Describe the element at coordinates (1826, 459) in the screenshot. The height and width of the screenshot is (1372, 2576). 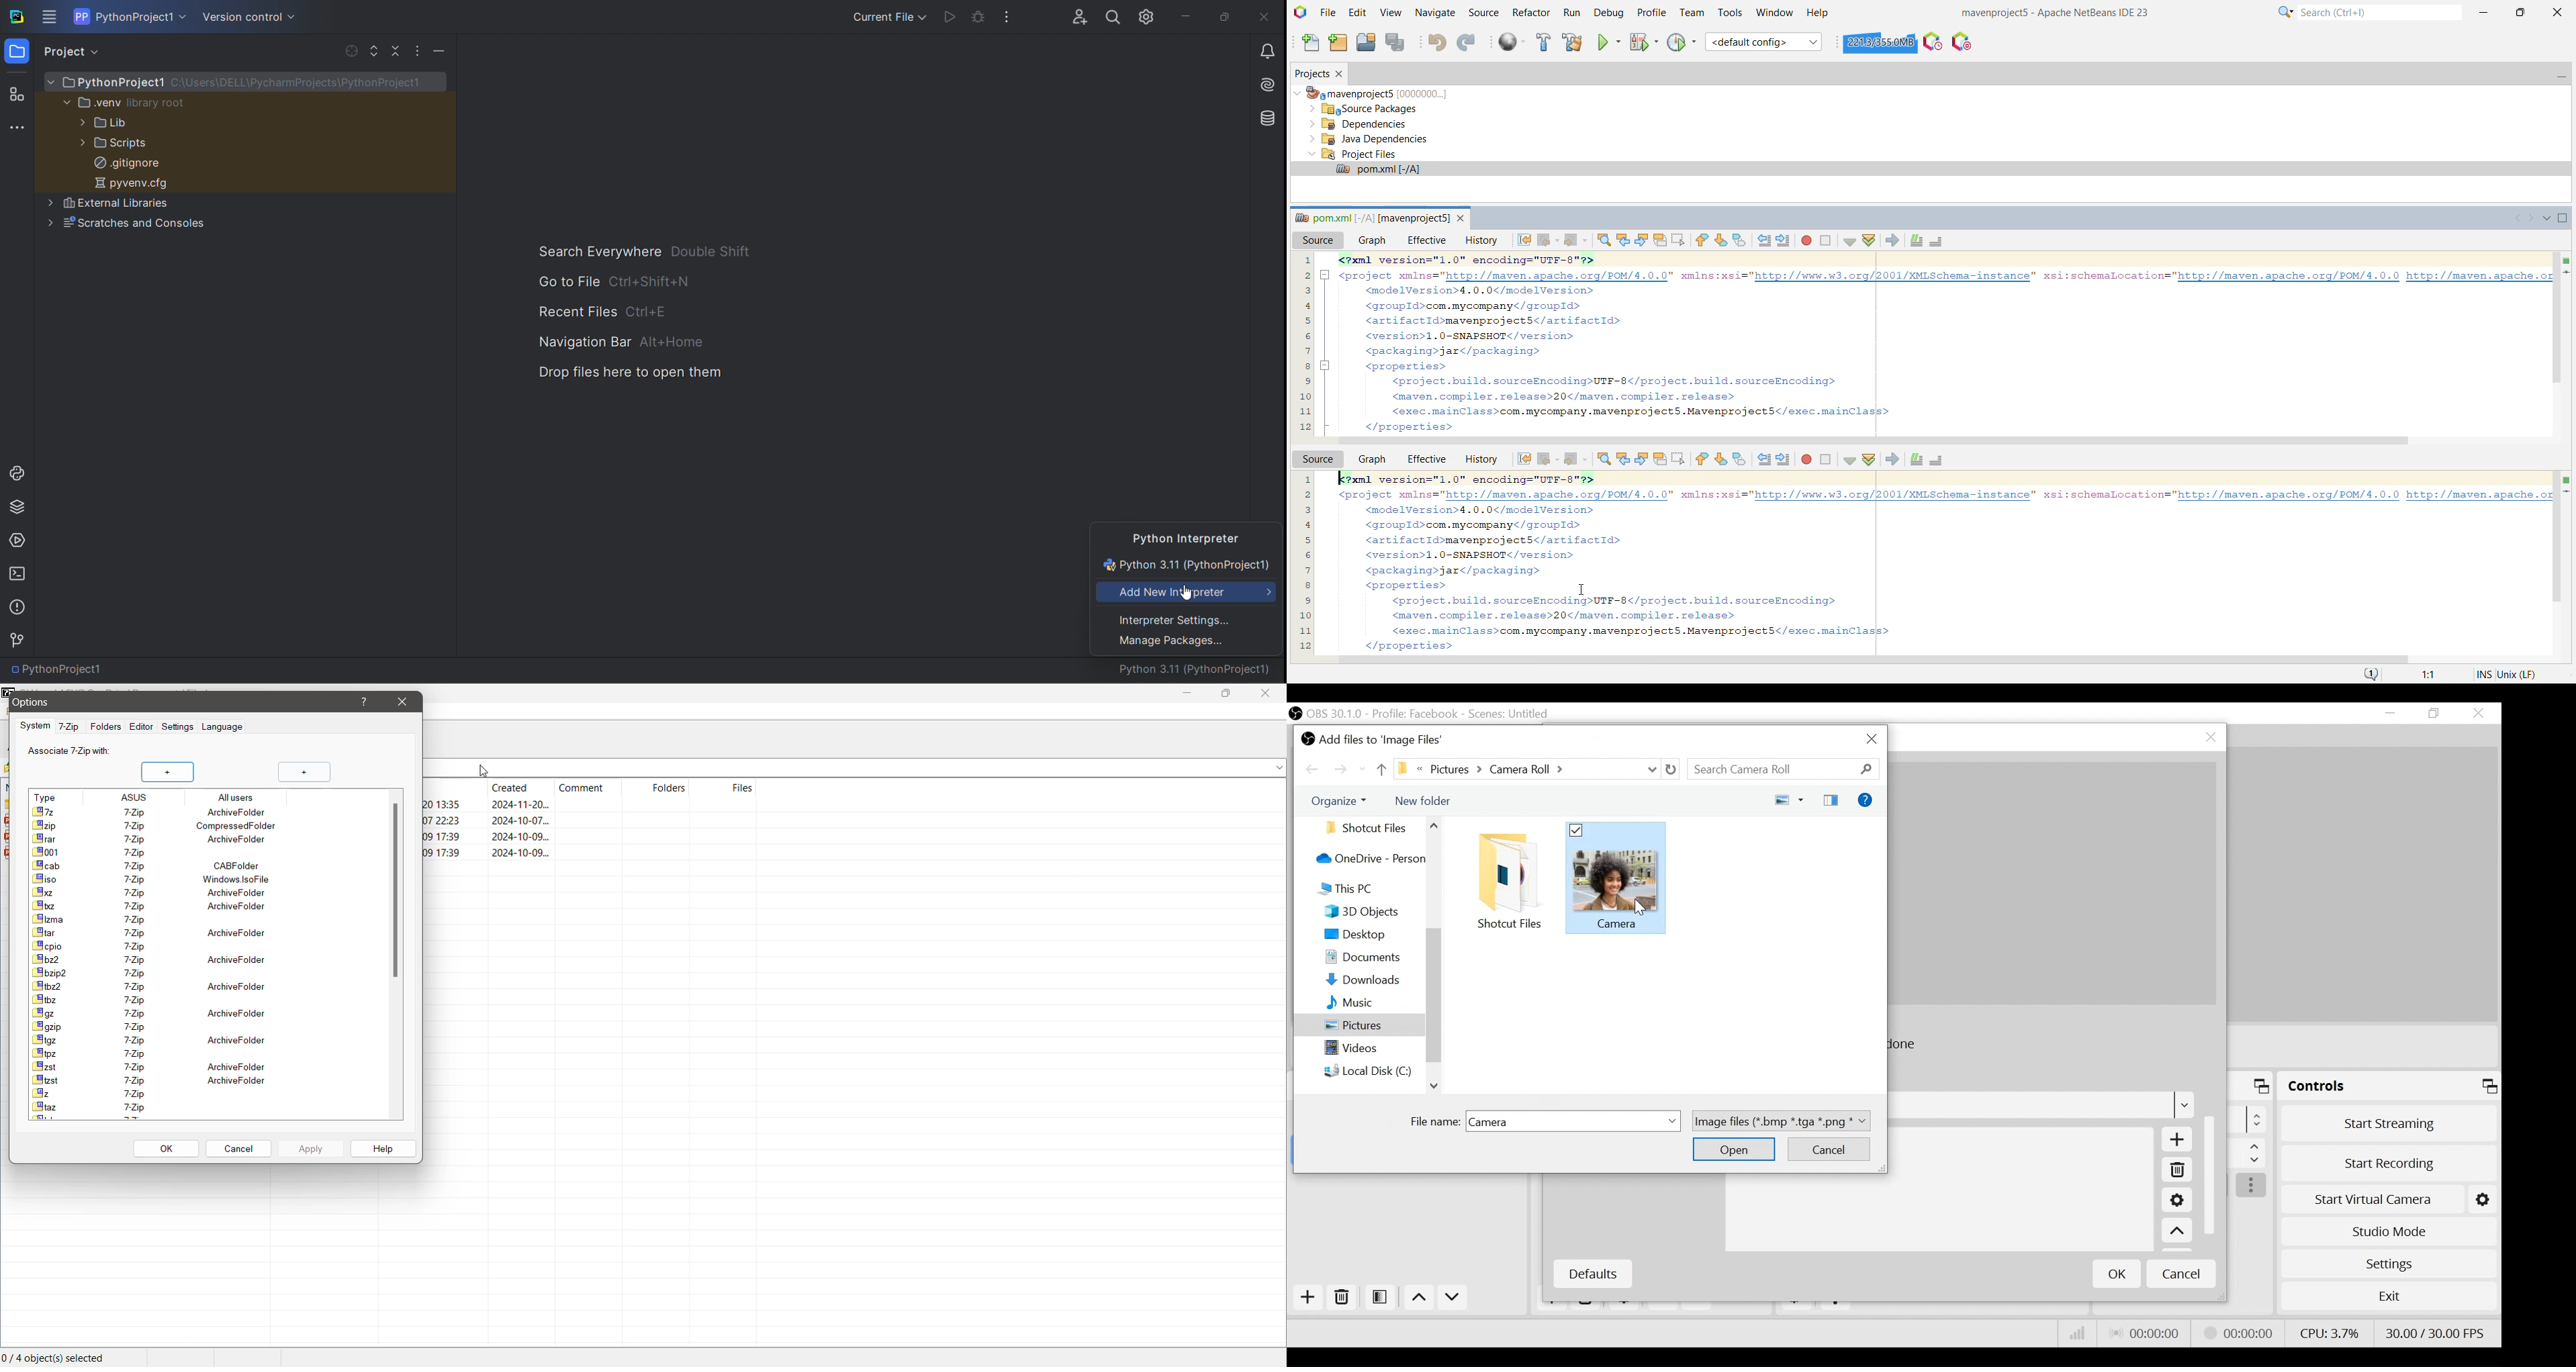
I see `Stop Macro Recording` at that location.